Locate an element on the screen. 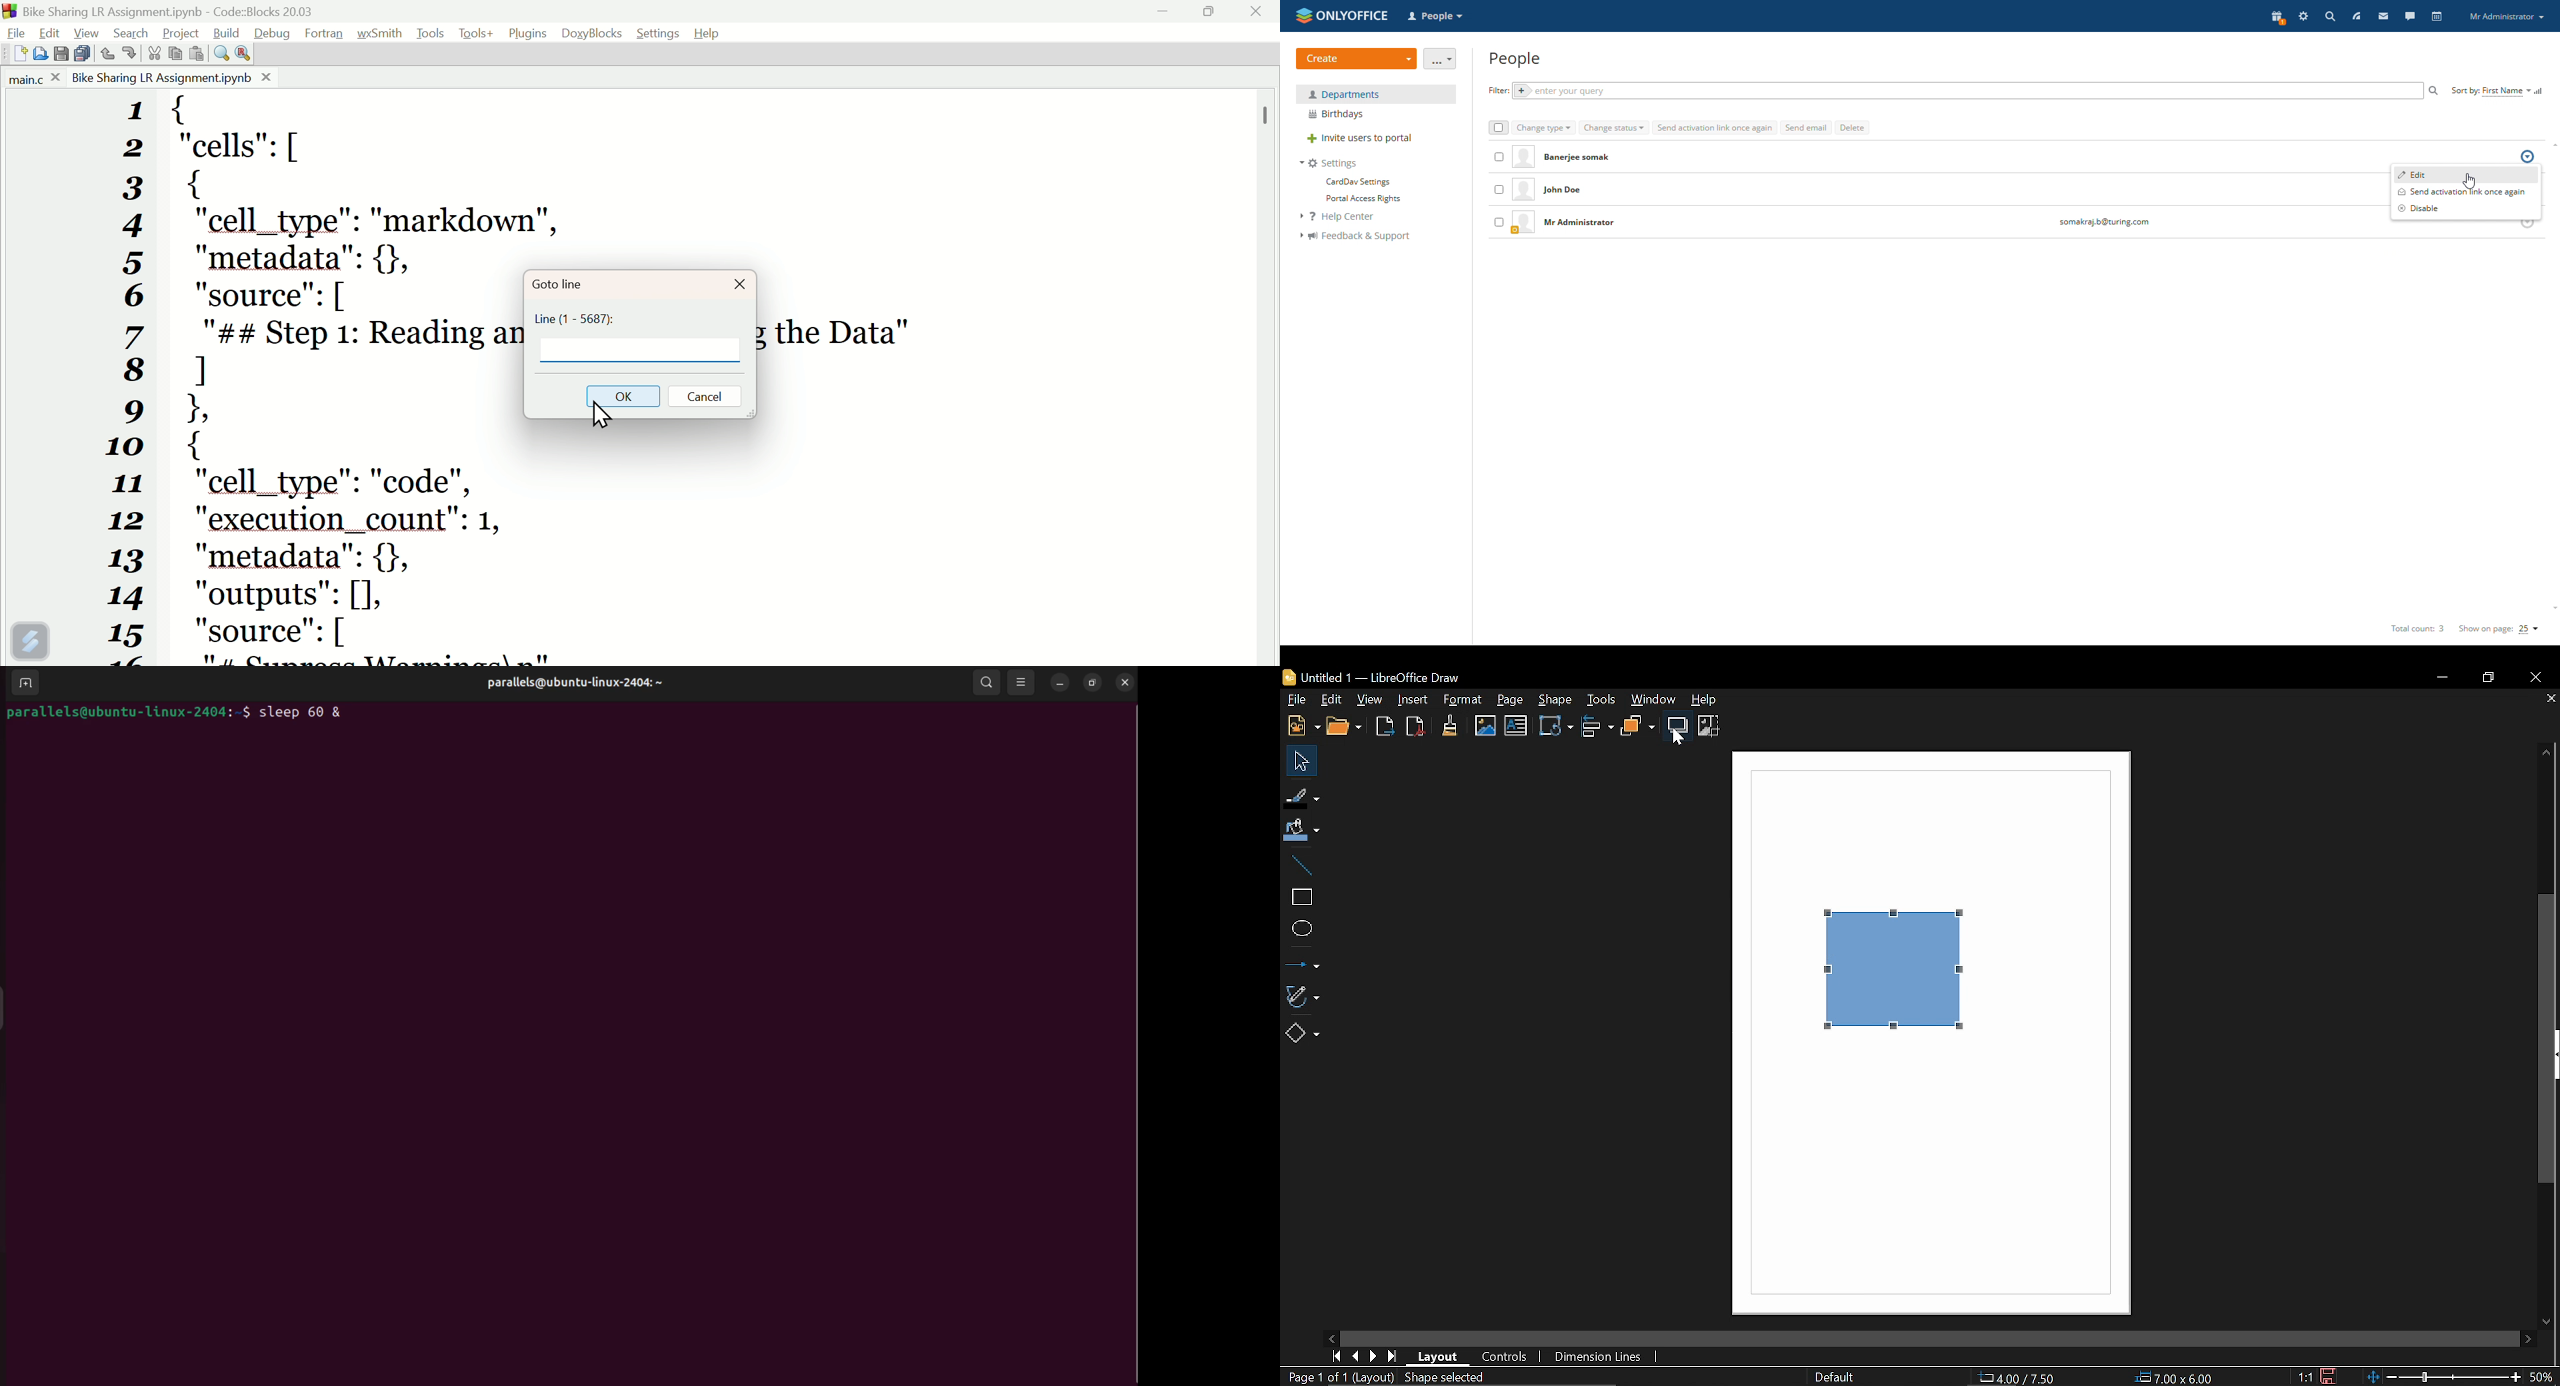 Image resolution: width=2576 pixels, height=1400 pixels. Page is located at coordinates (1510, 700).